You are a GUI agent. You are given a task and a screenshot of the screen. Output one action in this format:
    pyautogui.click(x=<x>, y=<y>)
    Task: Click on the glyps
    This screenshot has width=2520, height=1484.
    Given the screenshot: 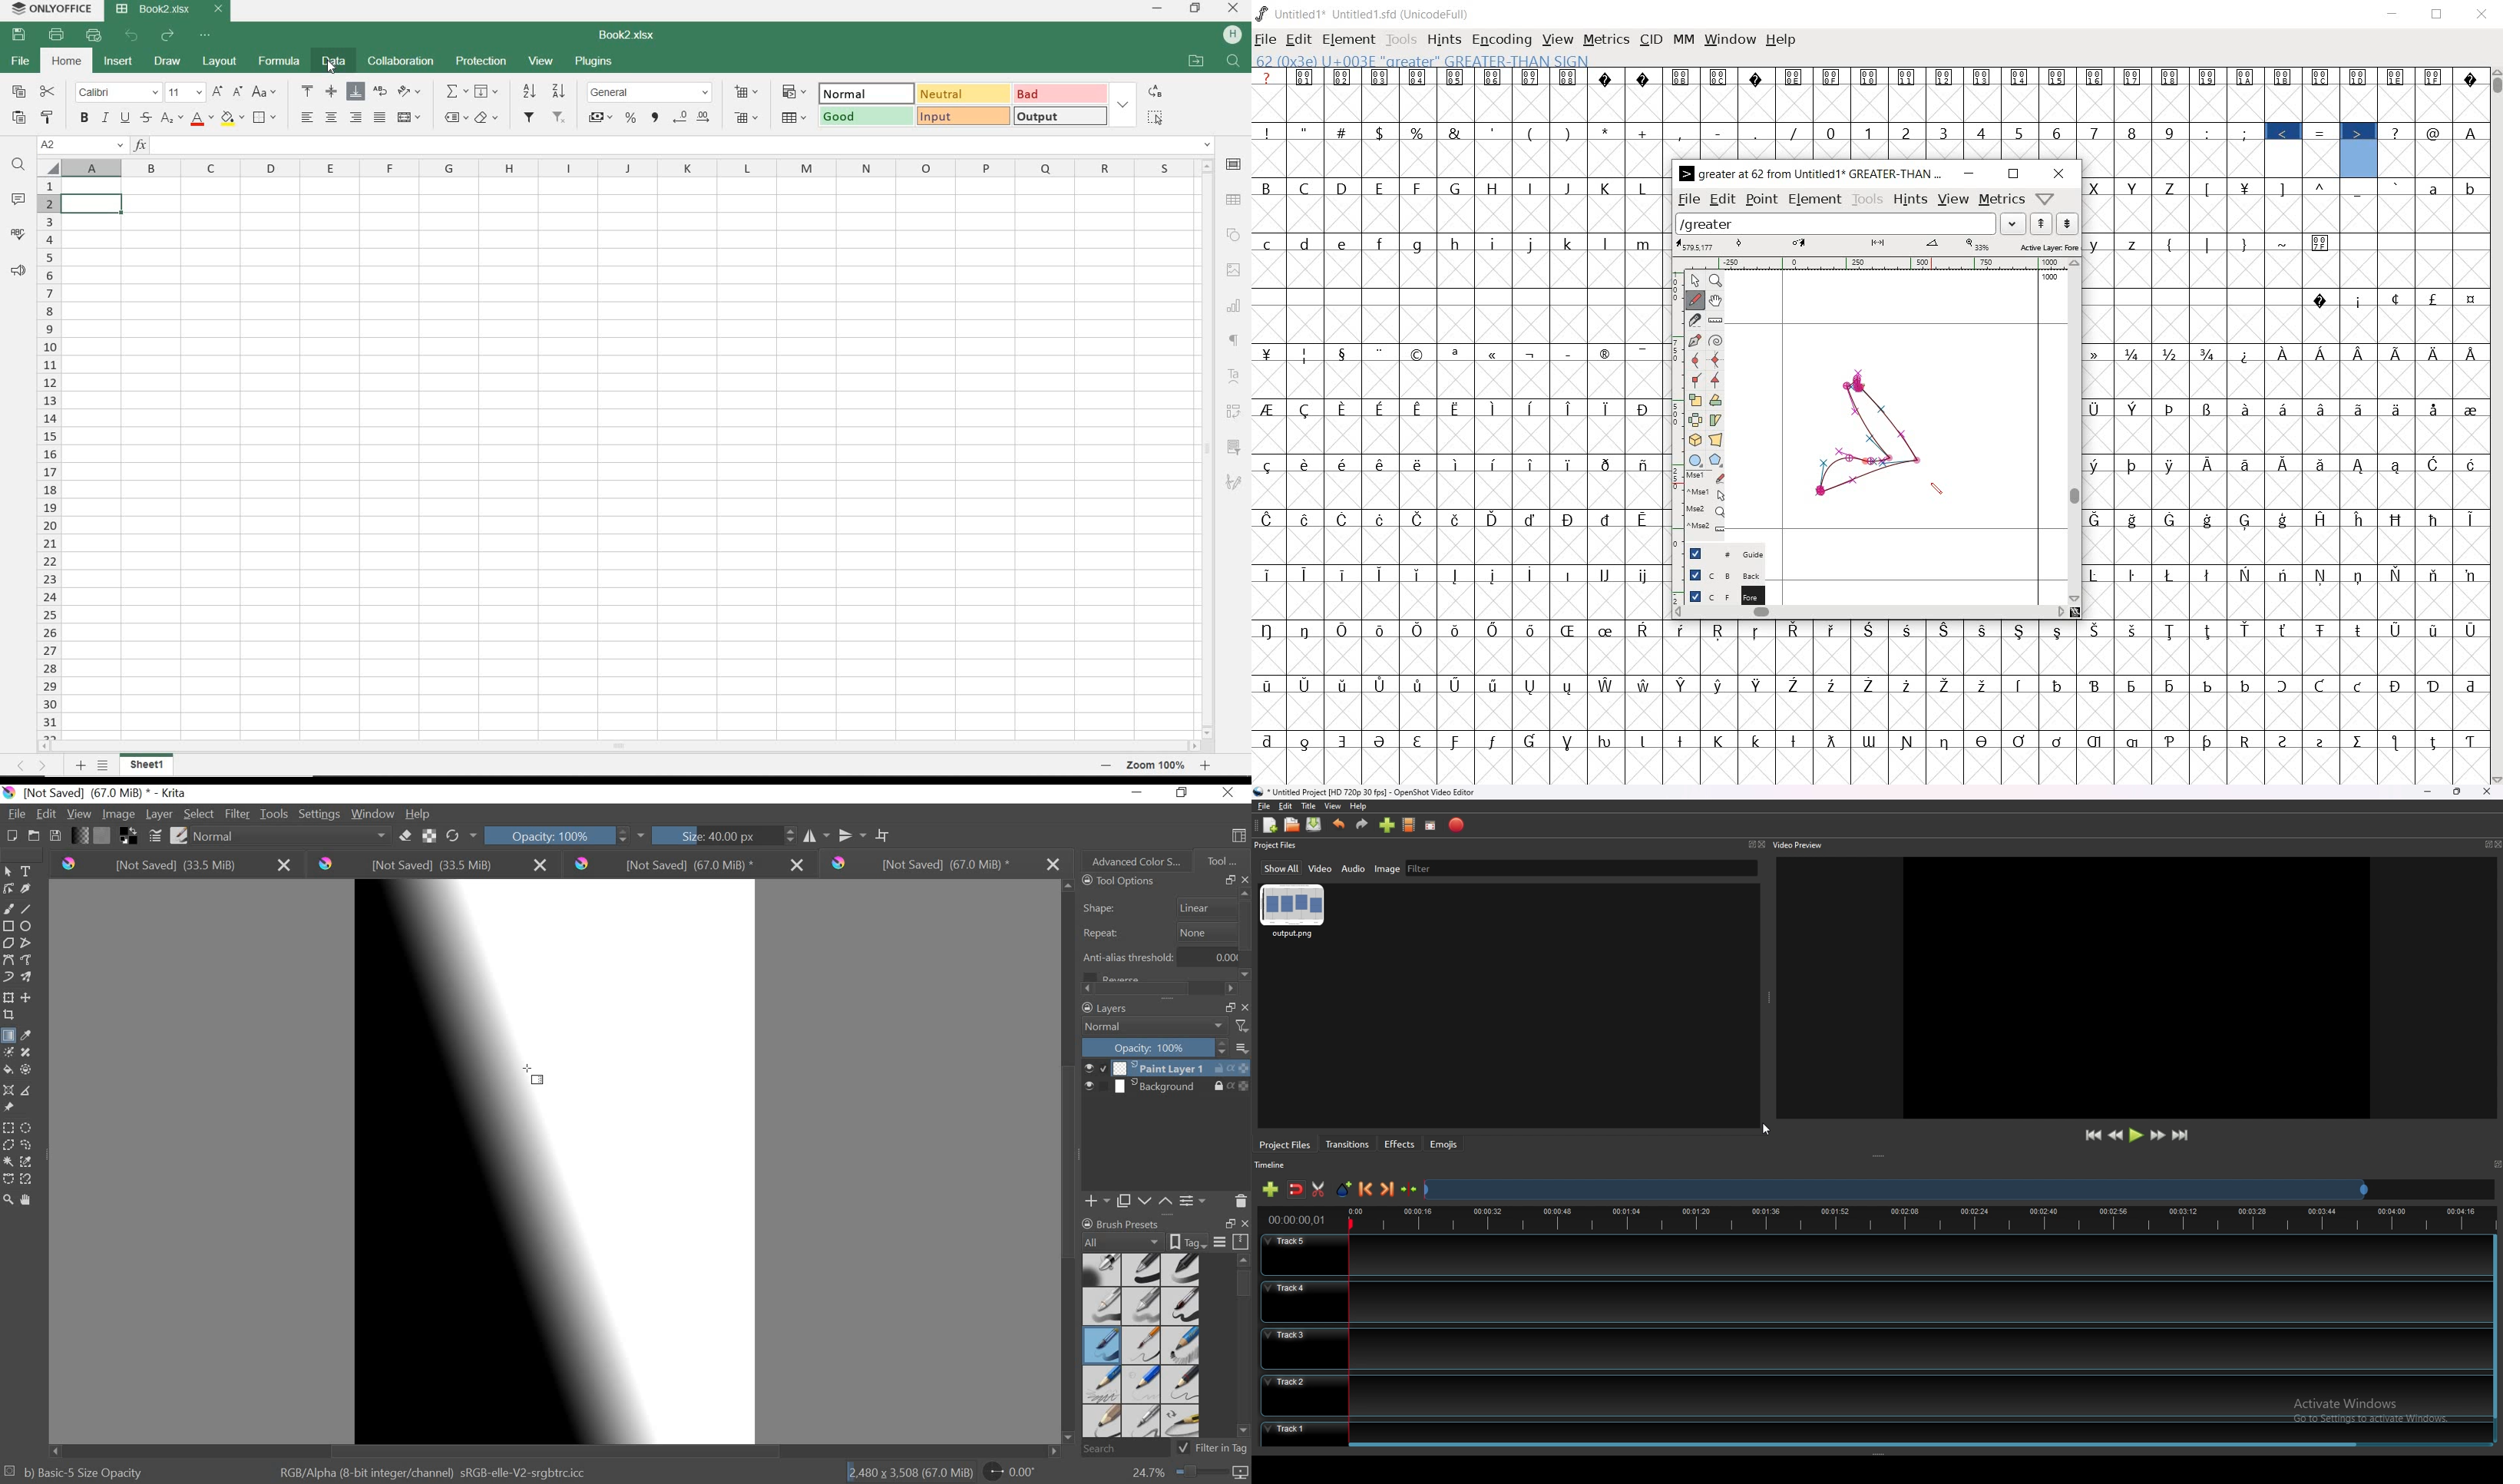 What is the action you would take?
    pyautogui.click(x=2320, y=149)
    